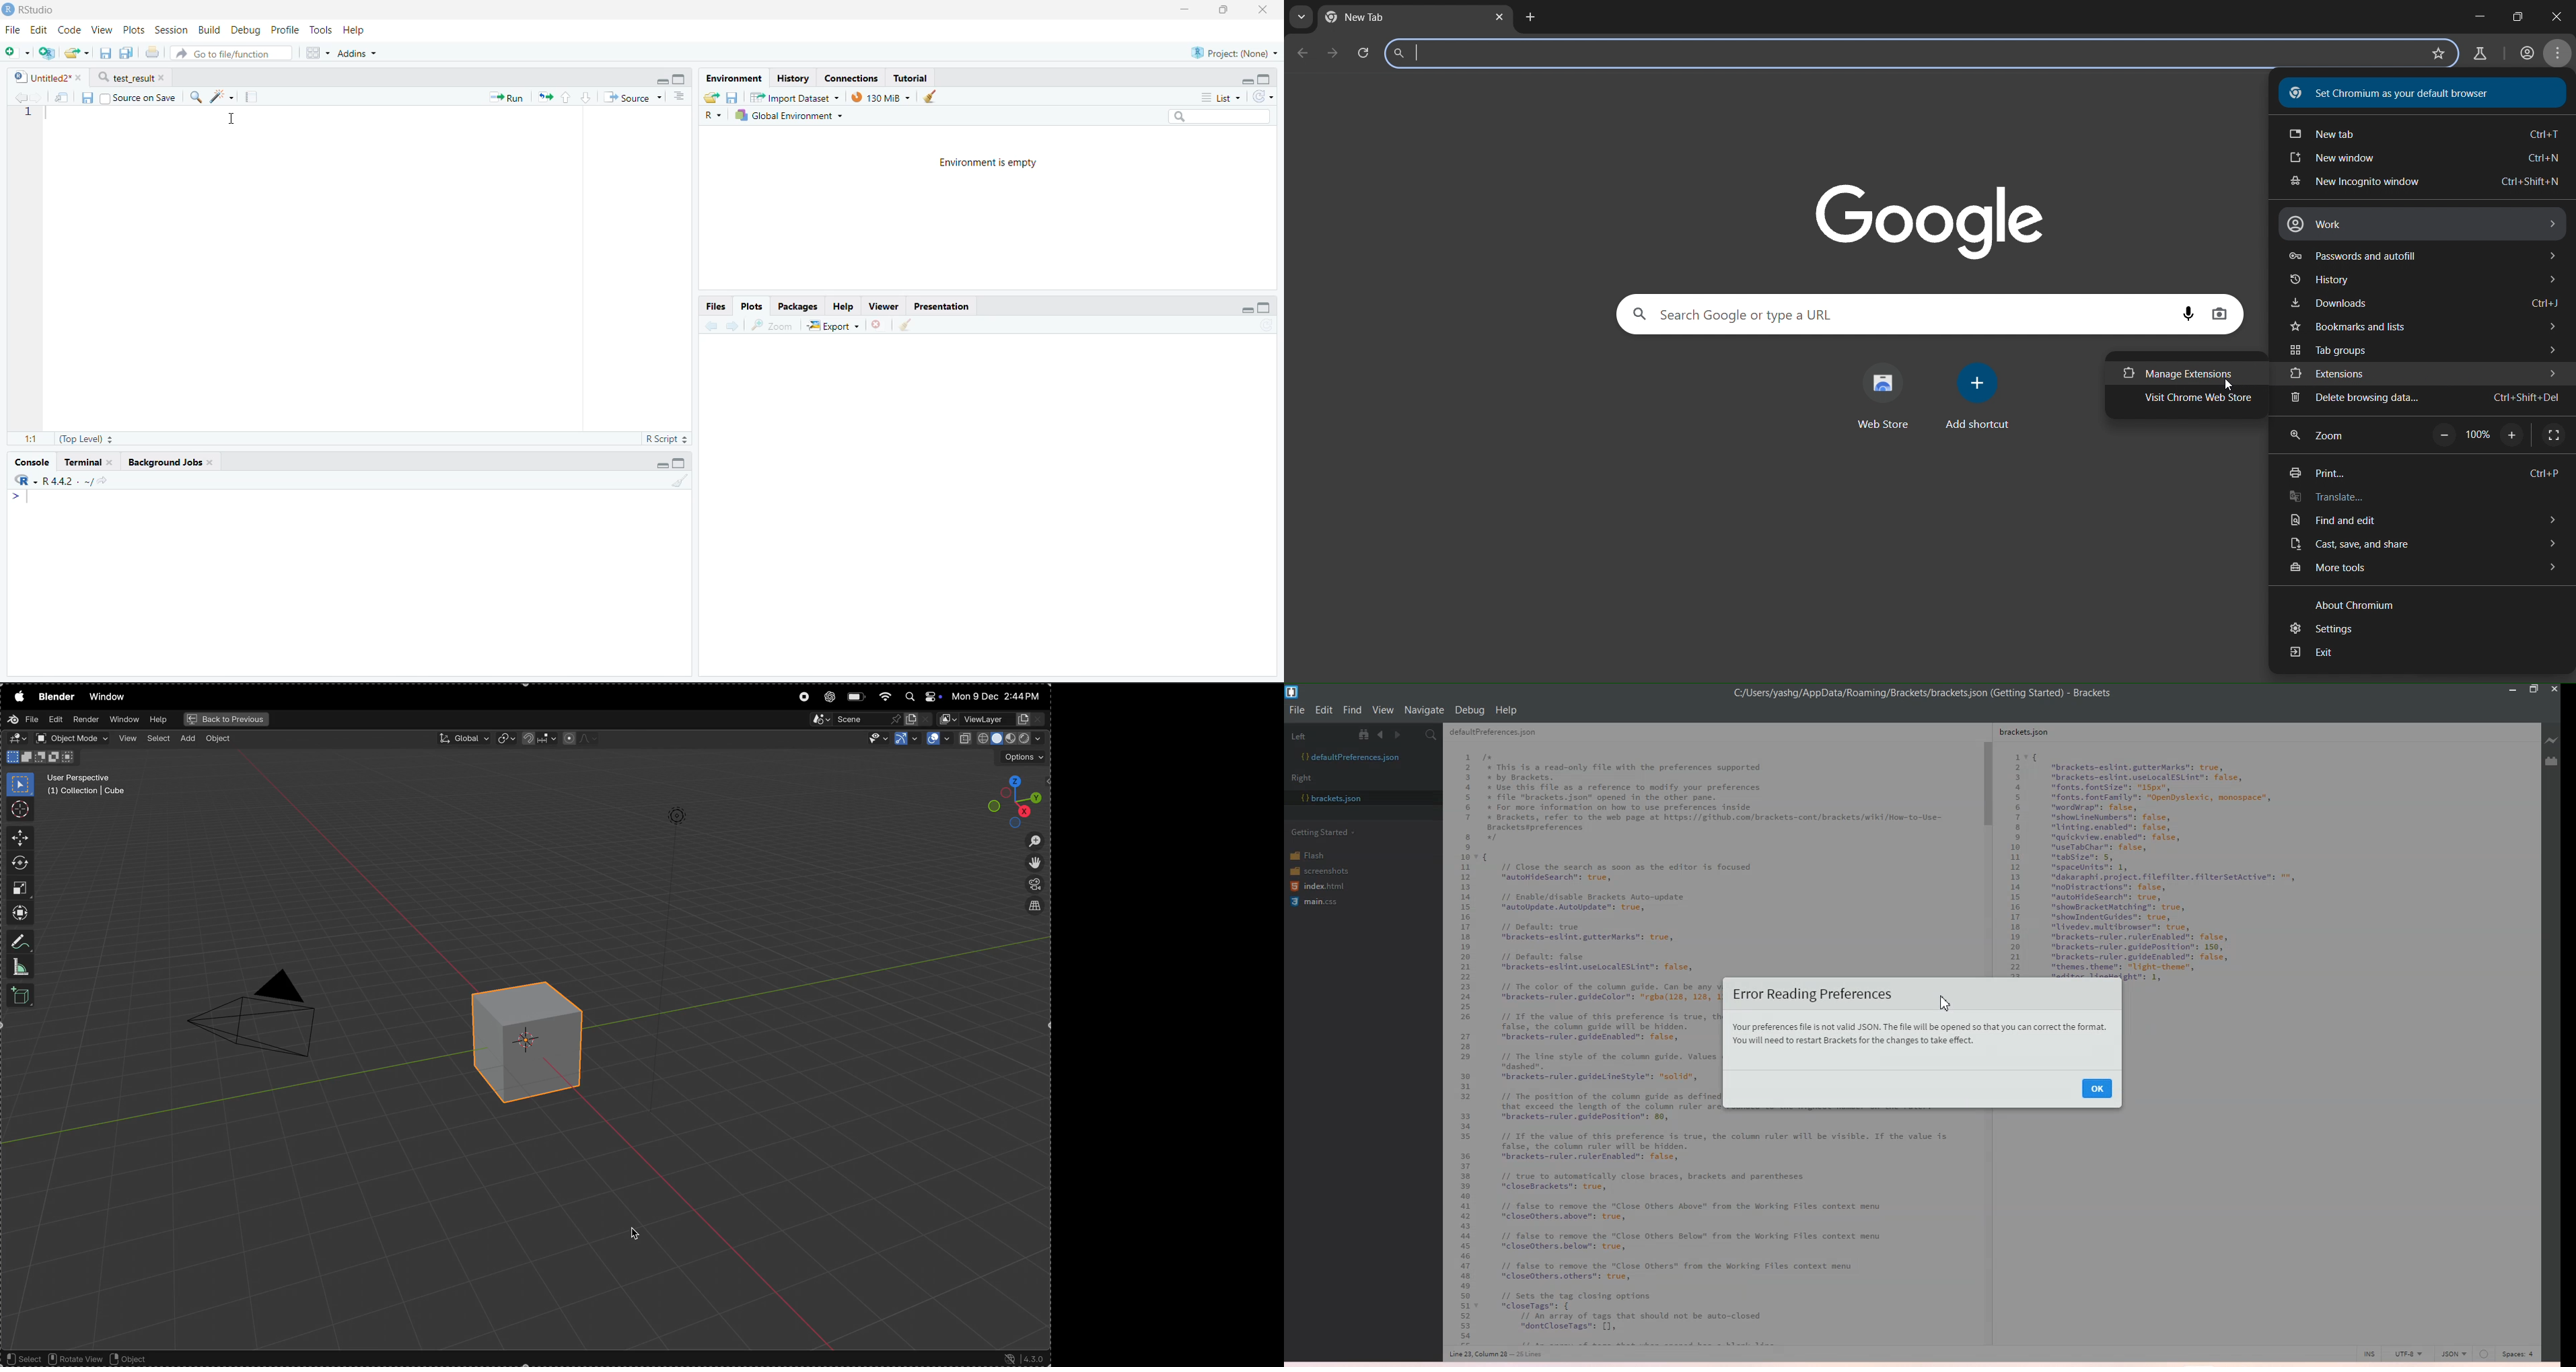  What do you see at coordinates (1424, 710) in the screenshot?
I see `Navigate` at bounding box center [1424, 710].